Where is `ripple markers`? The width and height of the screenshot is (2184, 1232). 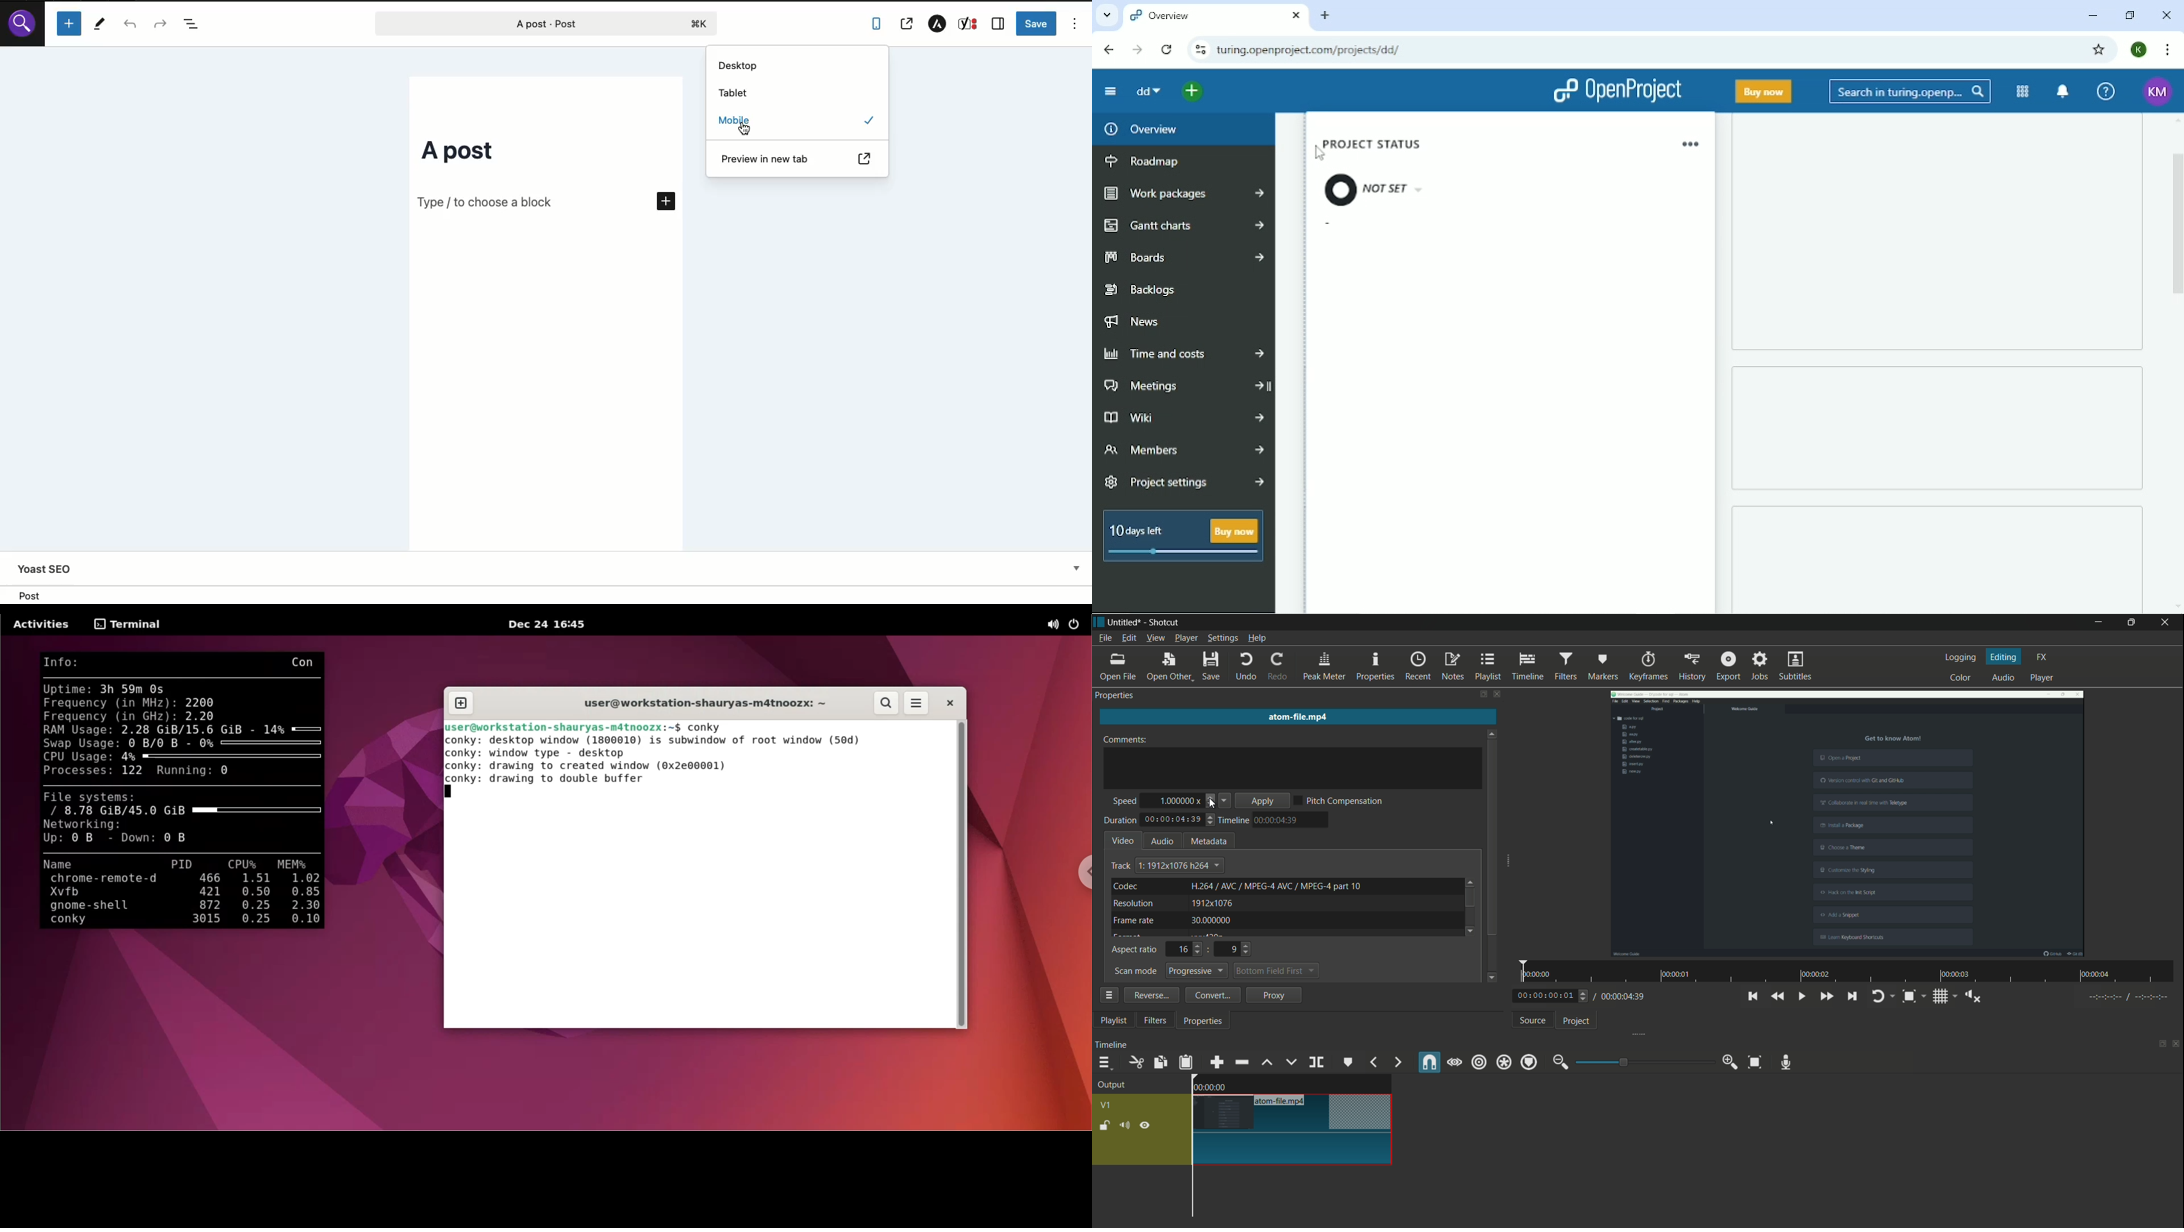
ripple markers is located at coordinates (1529, 1062).